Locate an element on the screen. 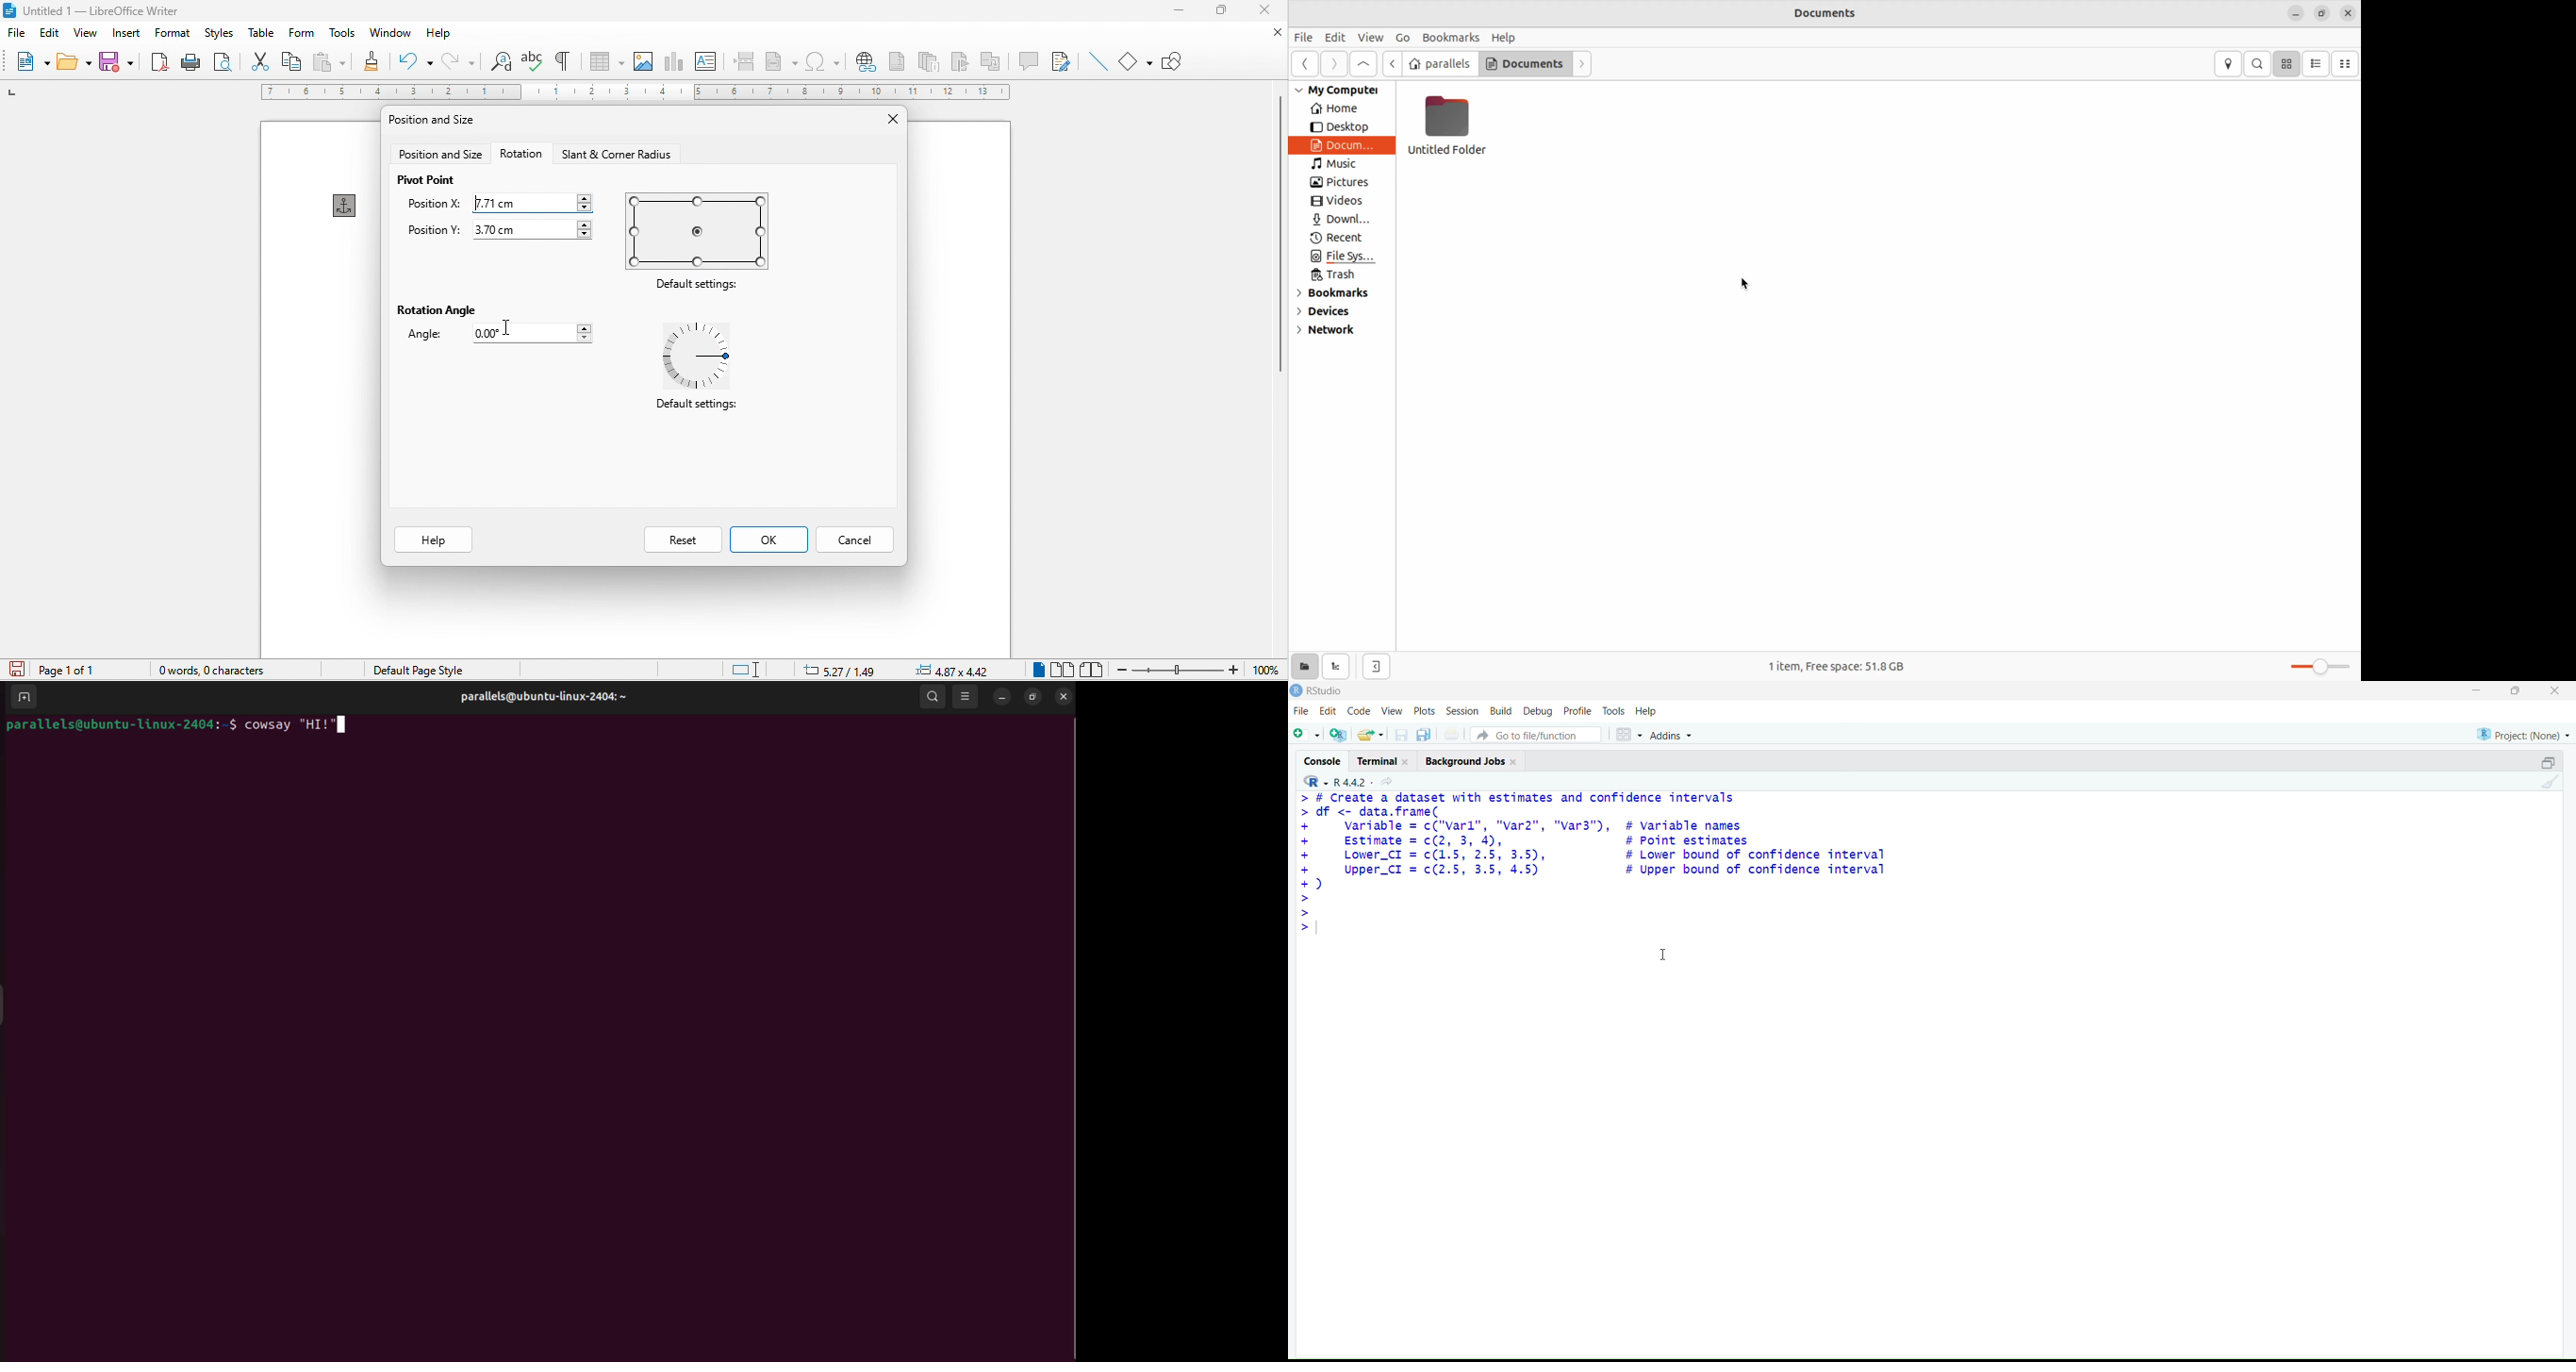  minimize is located at coordinates (2296, 13).